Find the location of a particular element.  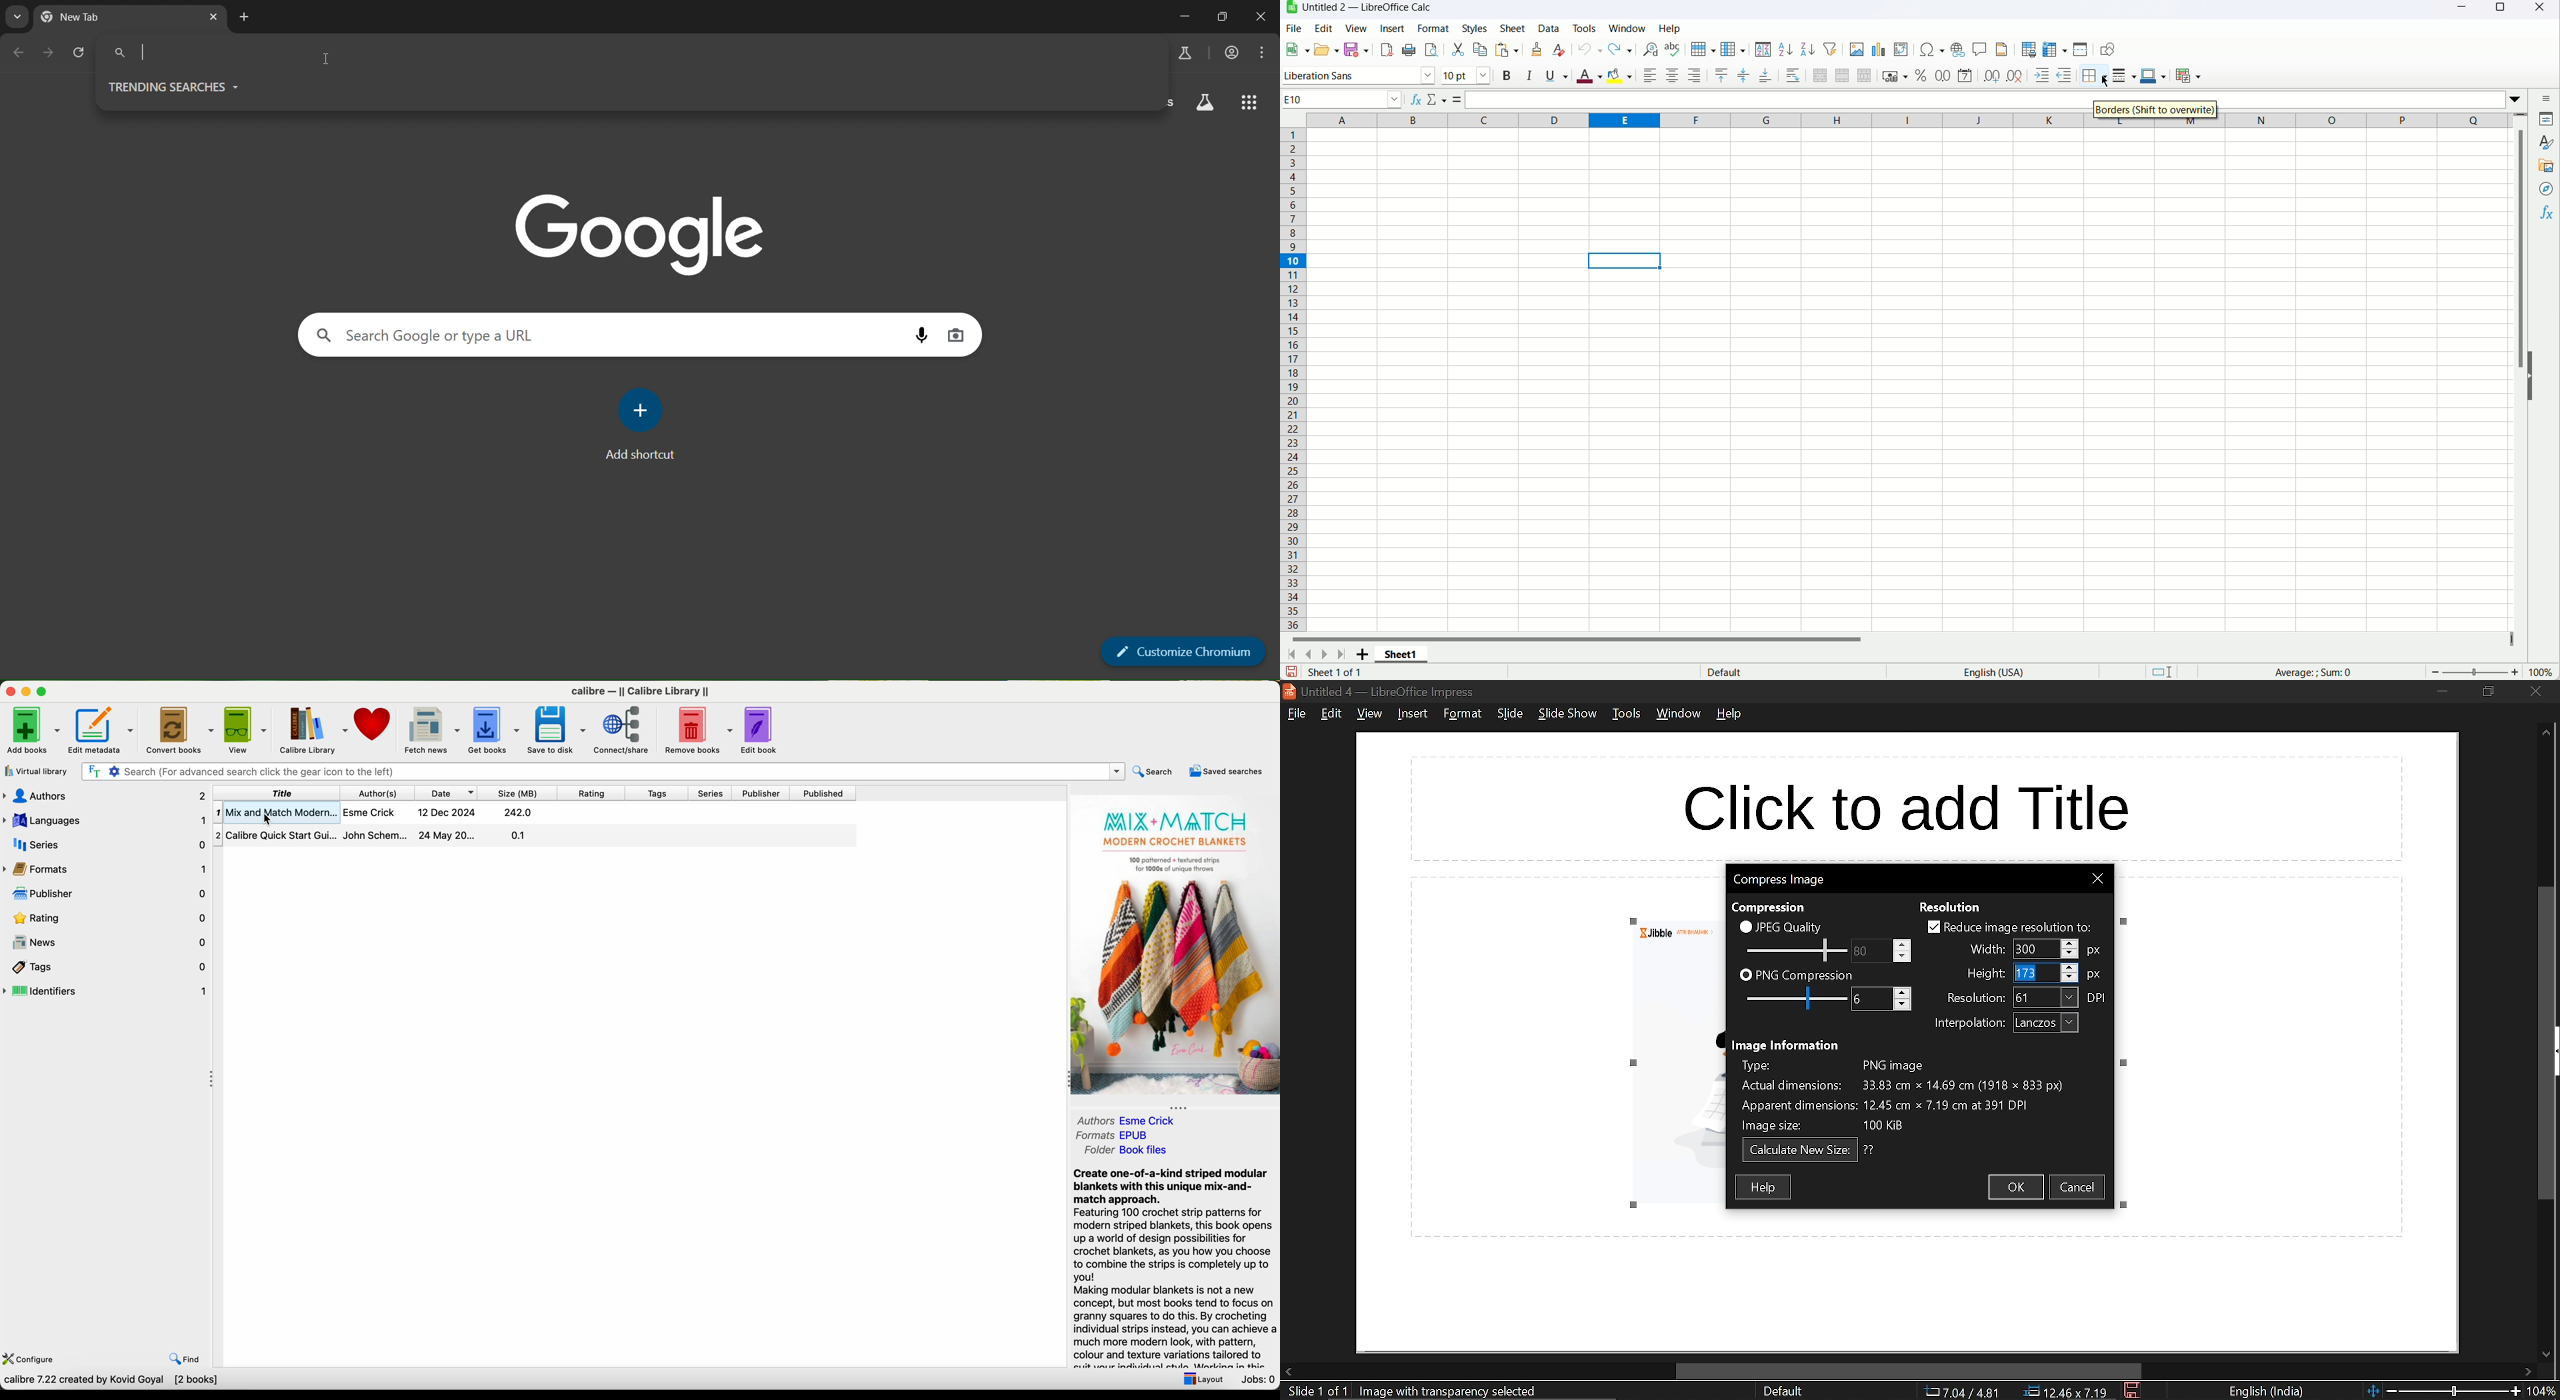

text is located at coordinates (1870, 1150).